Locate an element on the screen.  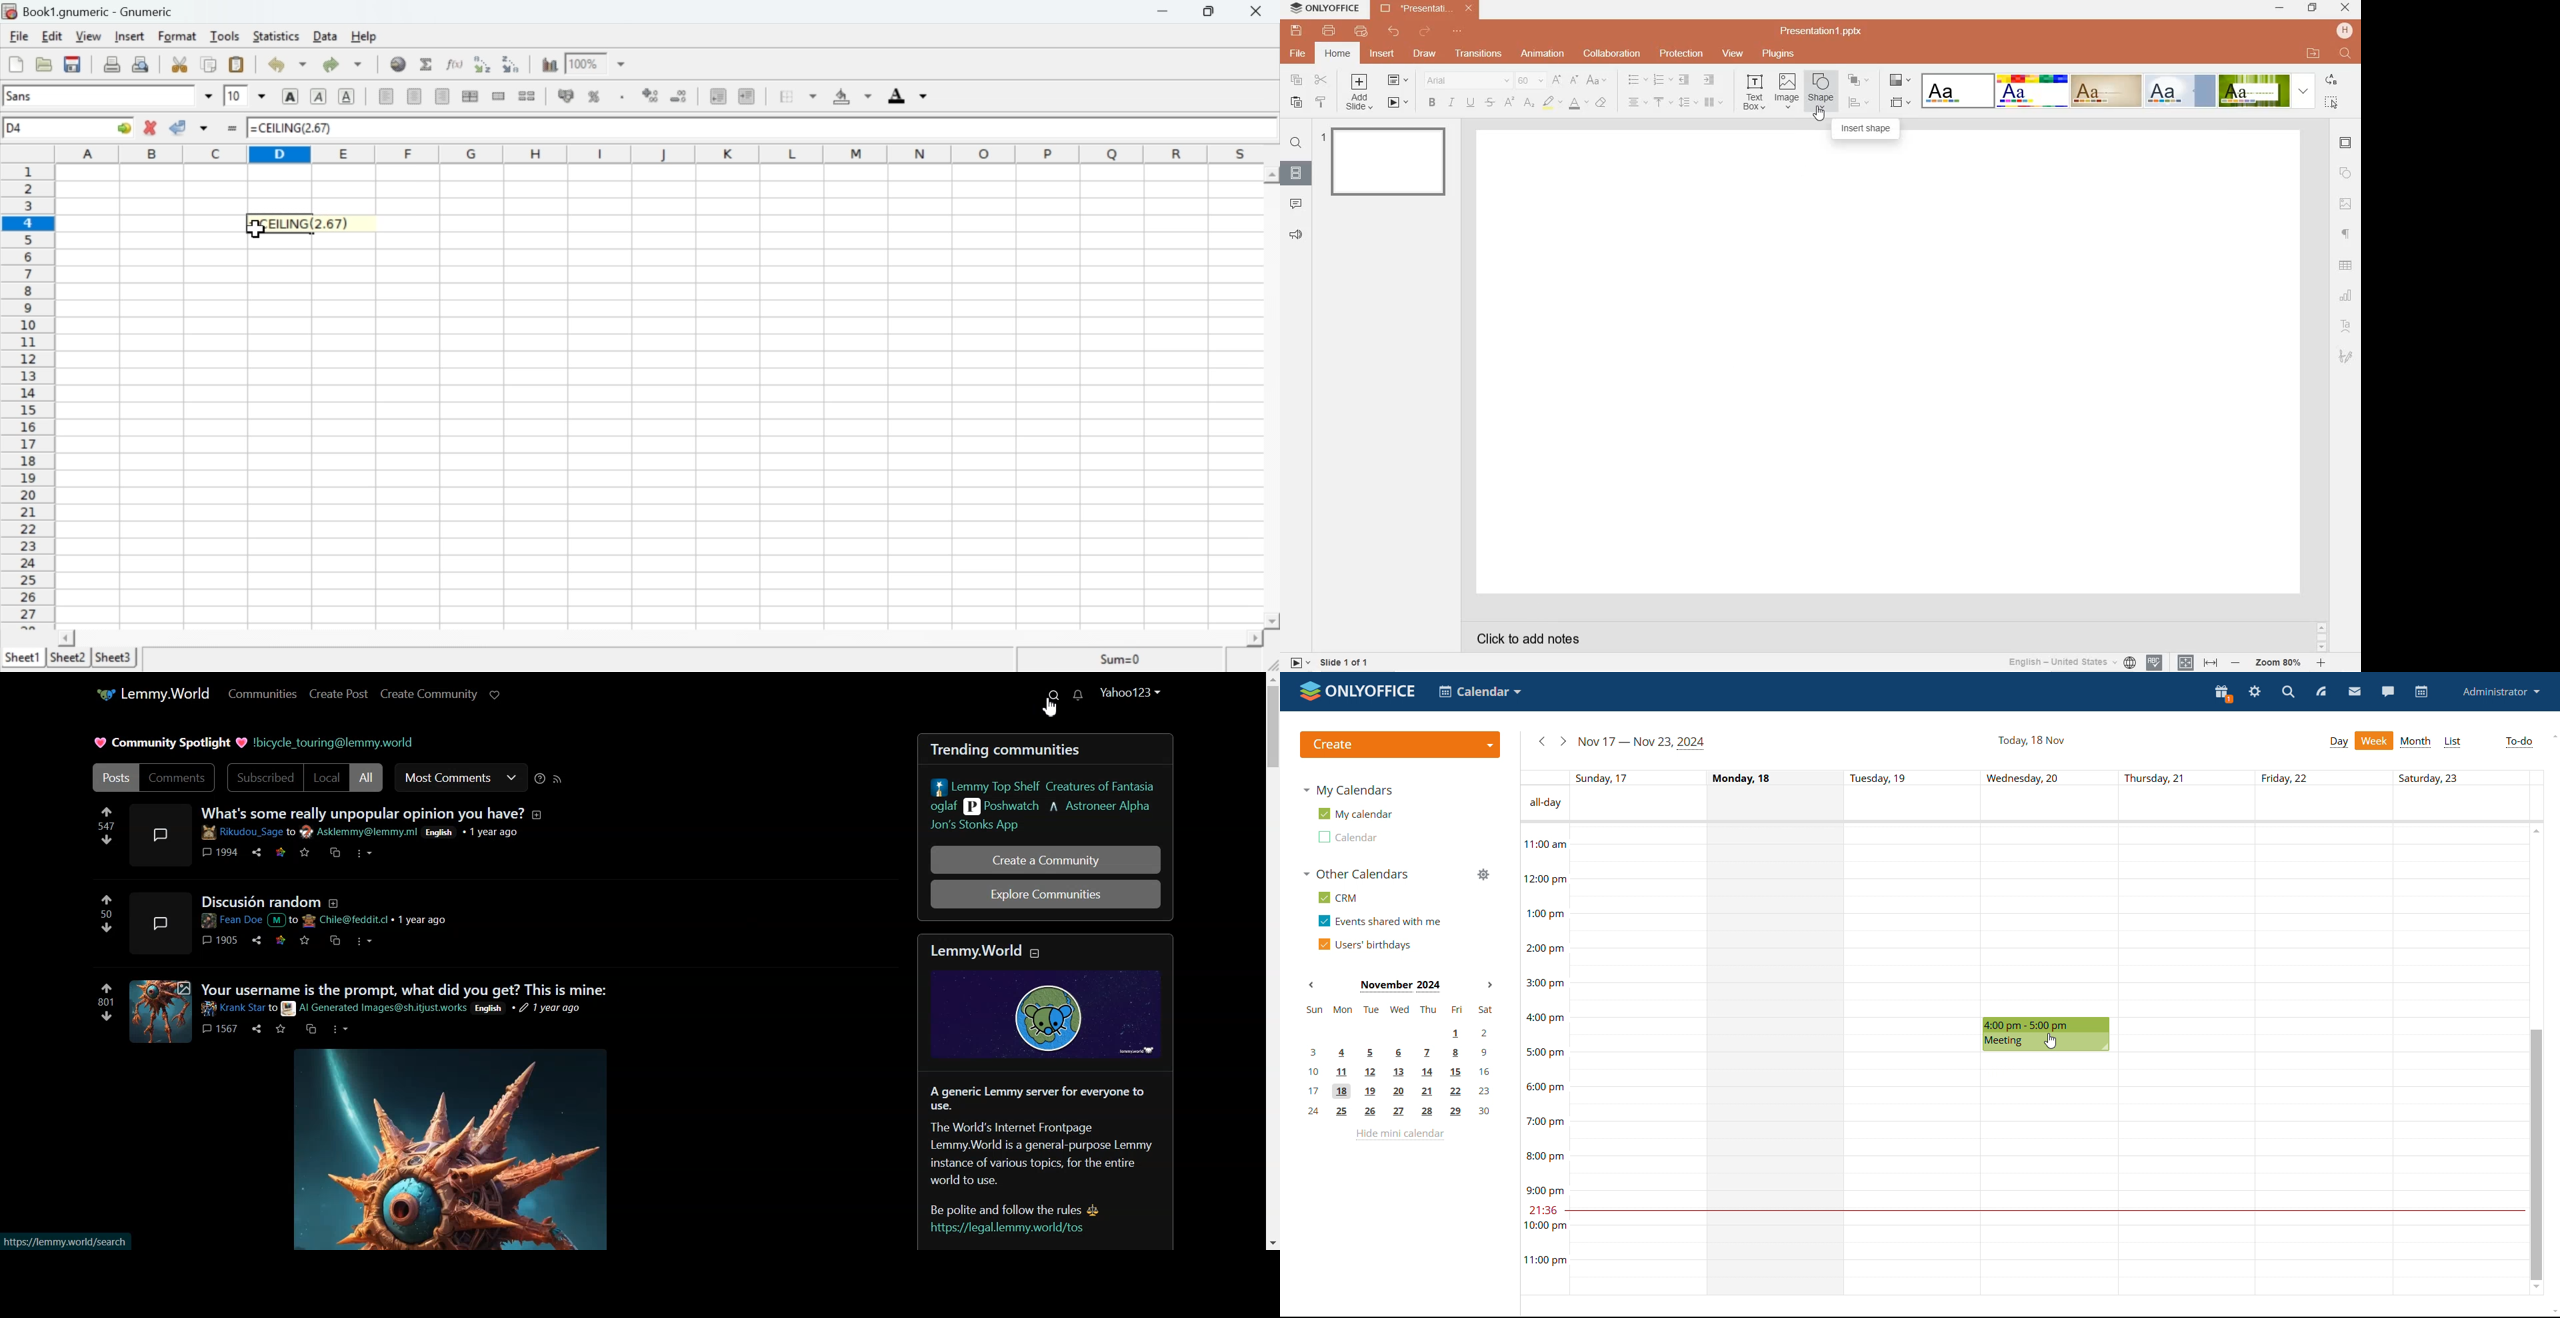
Tools is located at coordinates (225, 36).